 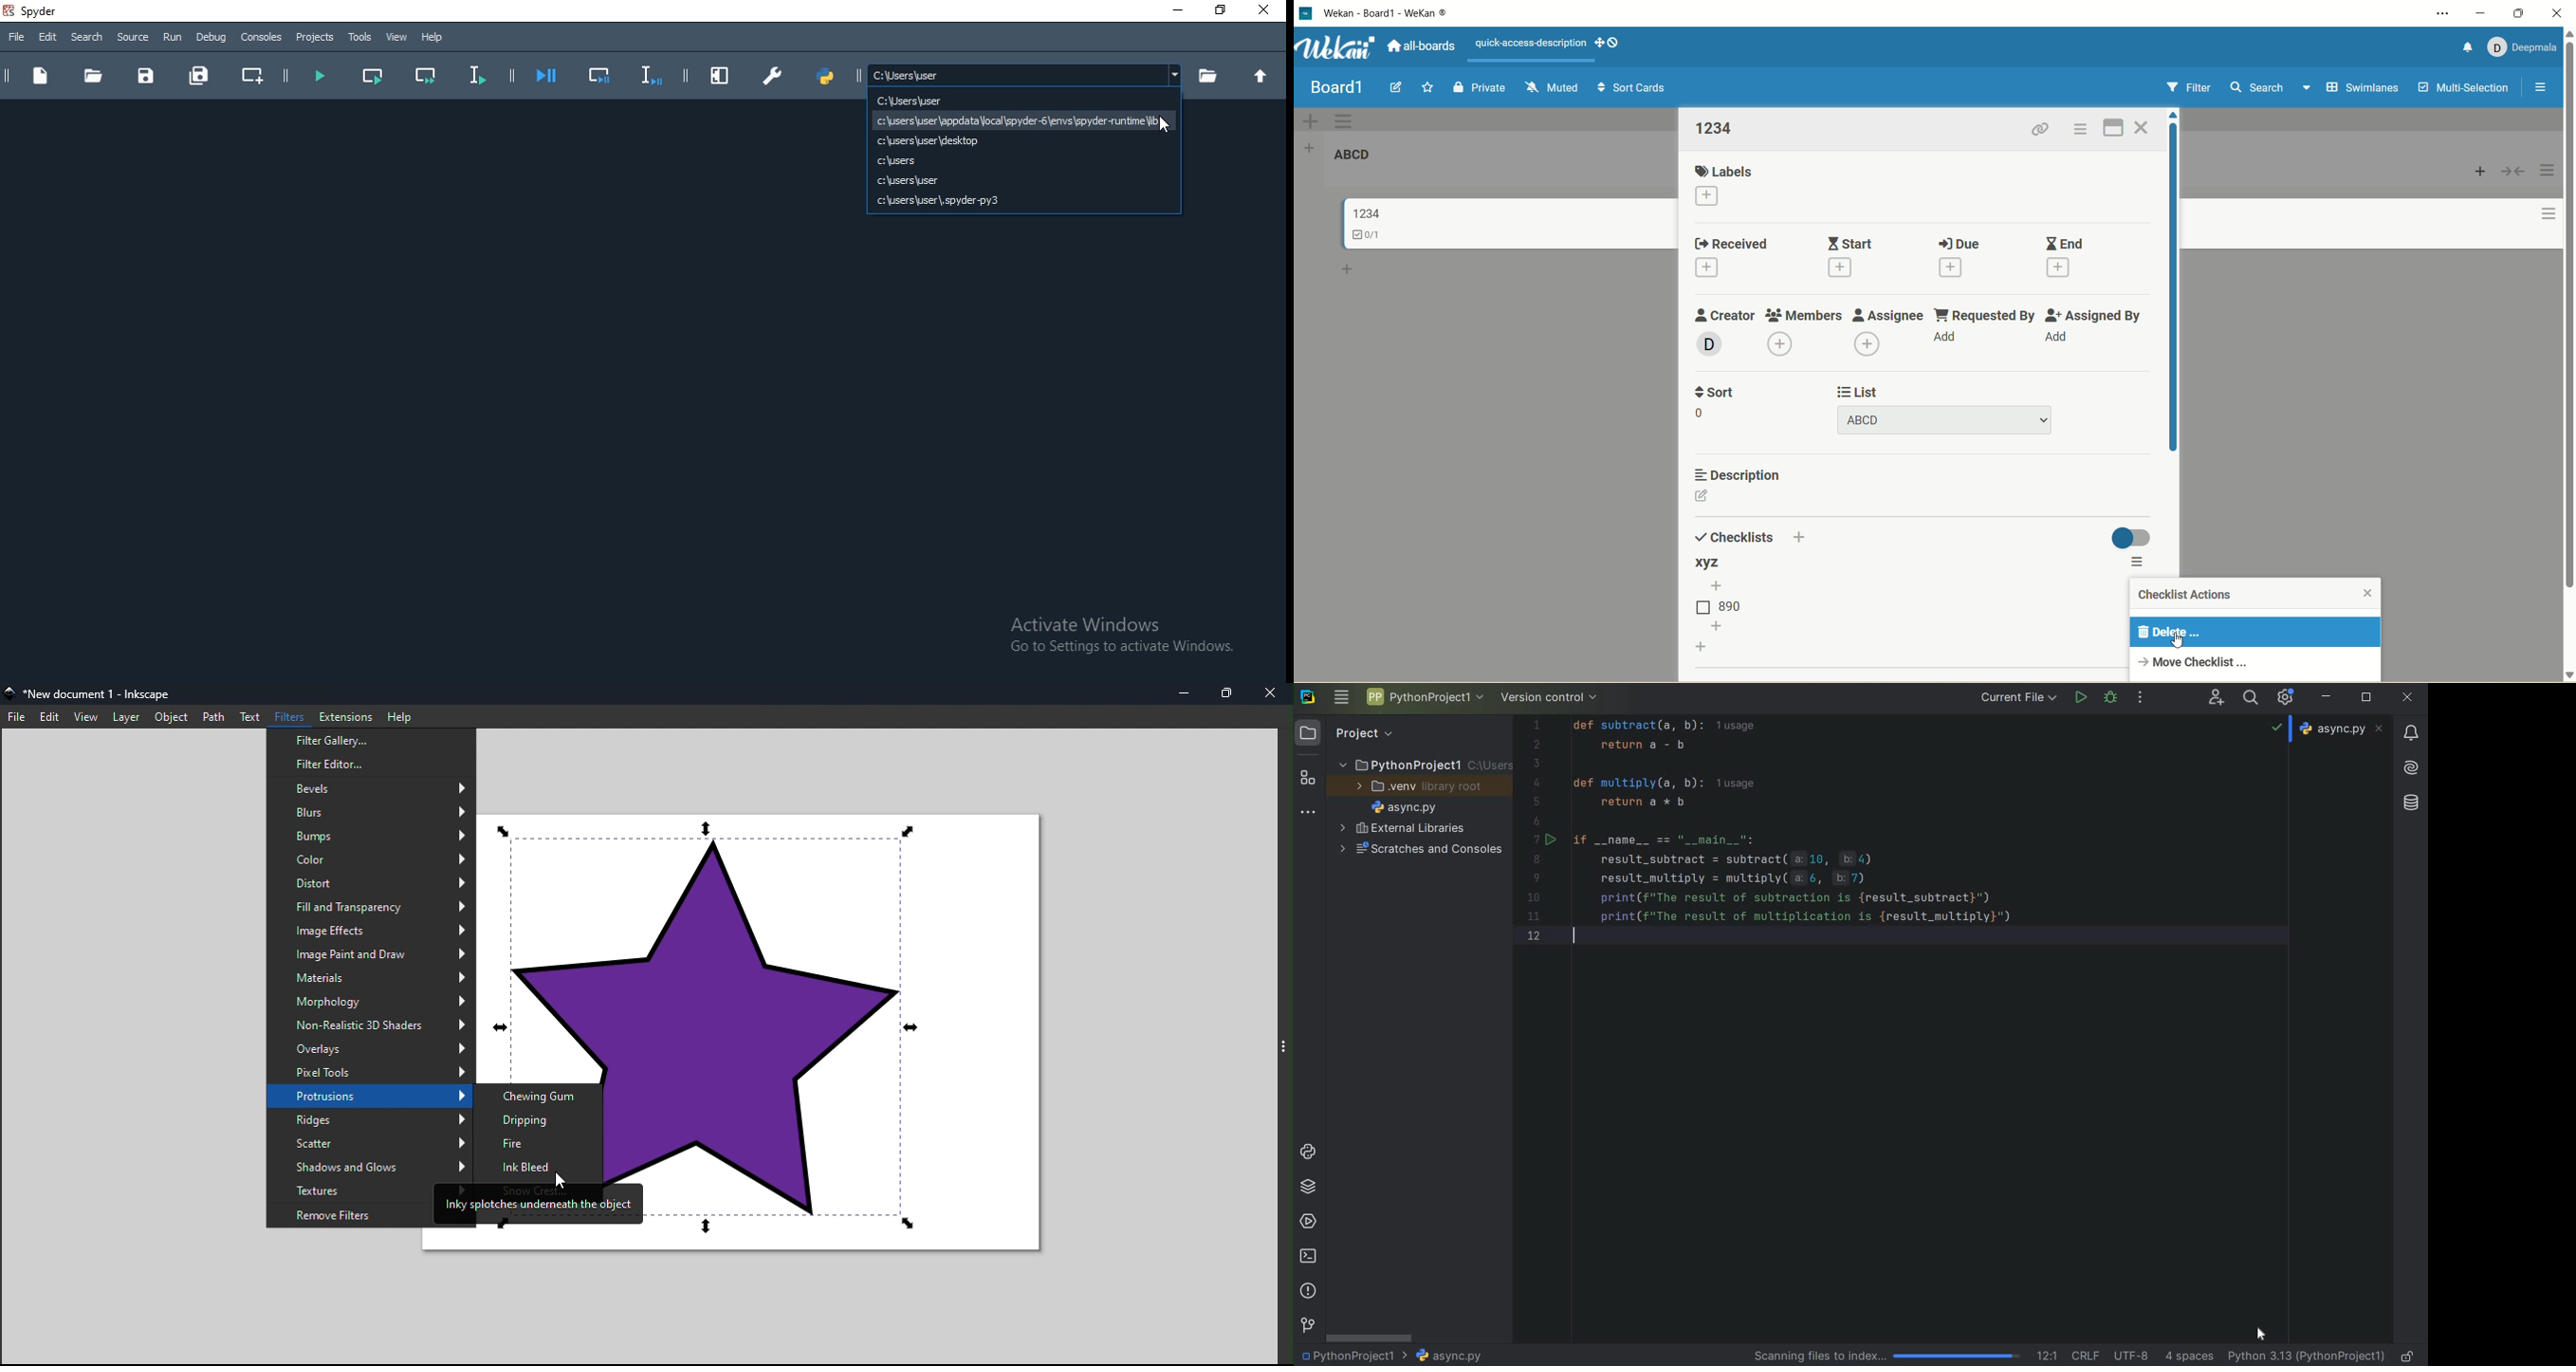 What do you see at coordinates (1164, 126) in the screenshot?
I see `Cursor` at bounding box center [1164, 126].